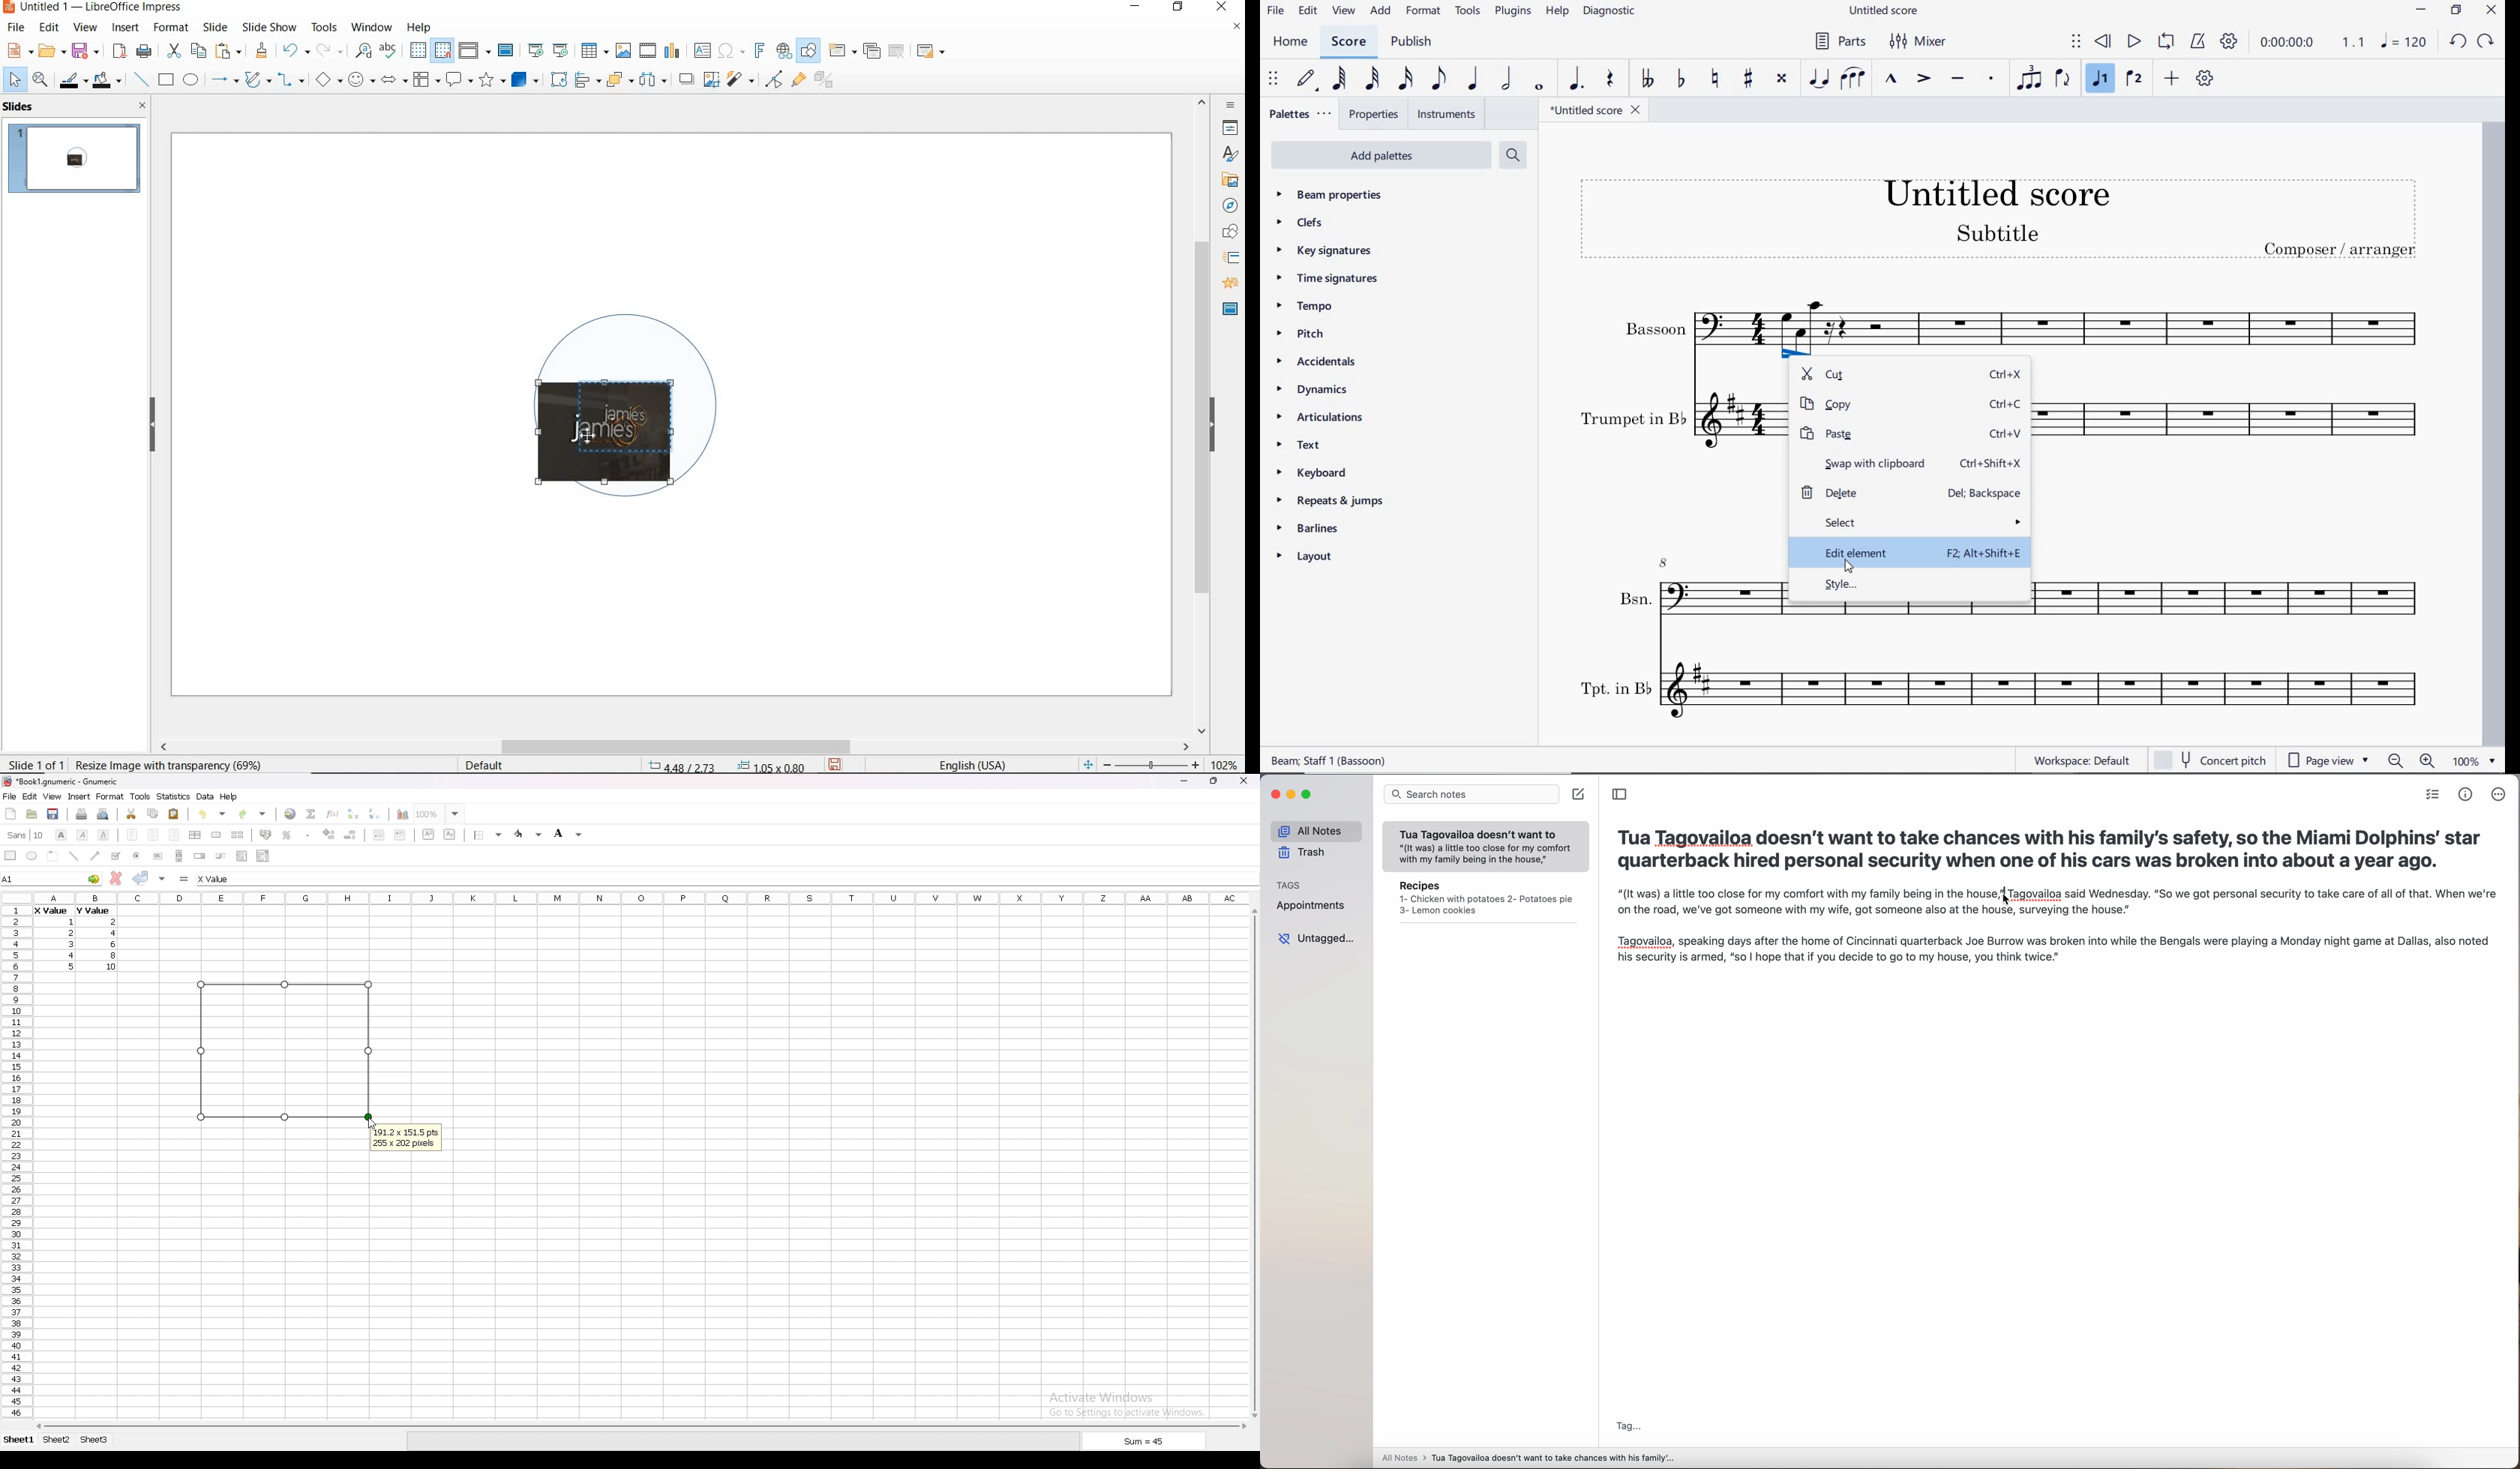 The height and width of the screenshot is (1484, 2520). I want to click on scrollbar, so click(1203, 414).